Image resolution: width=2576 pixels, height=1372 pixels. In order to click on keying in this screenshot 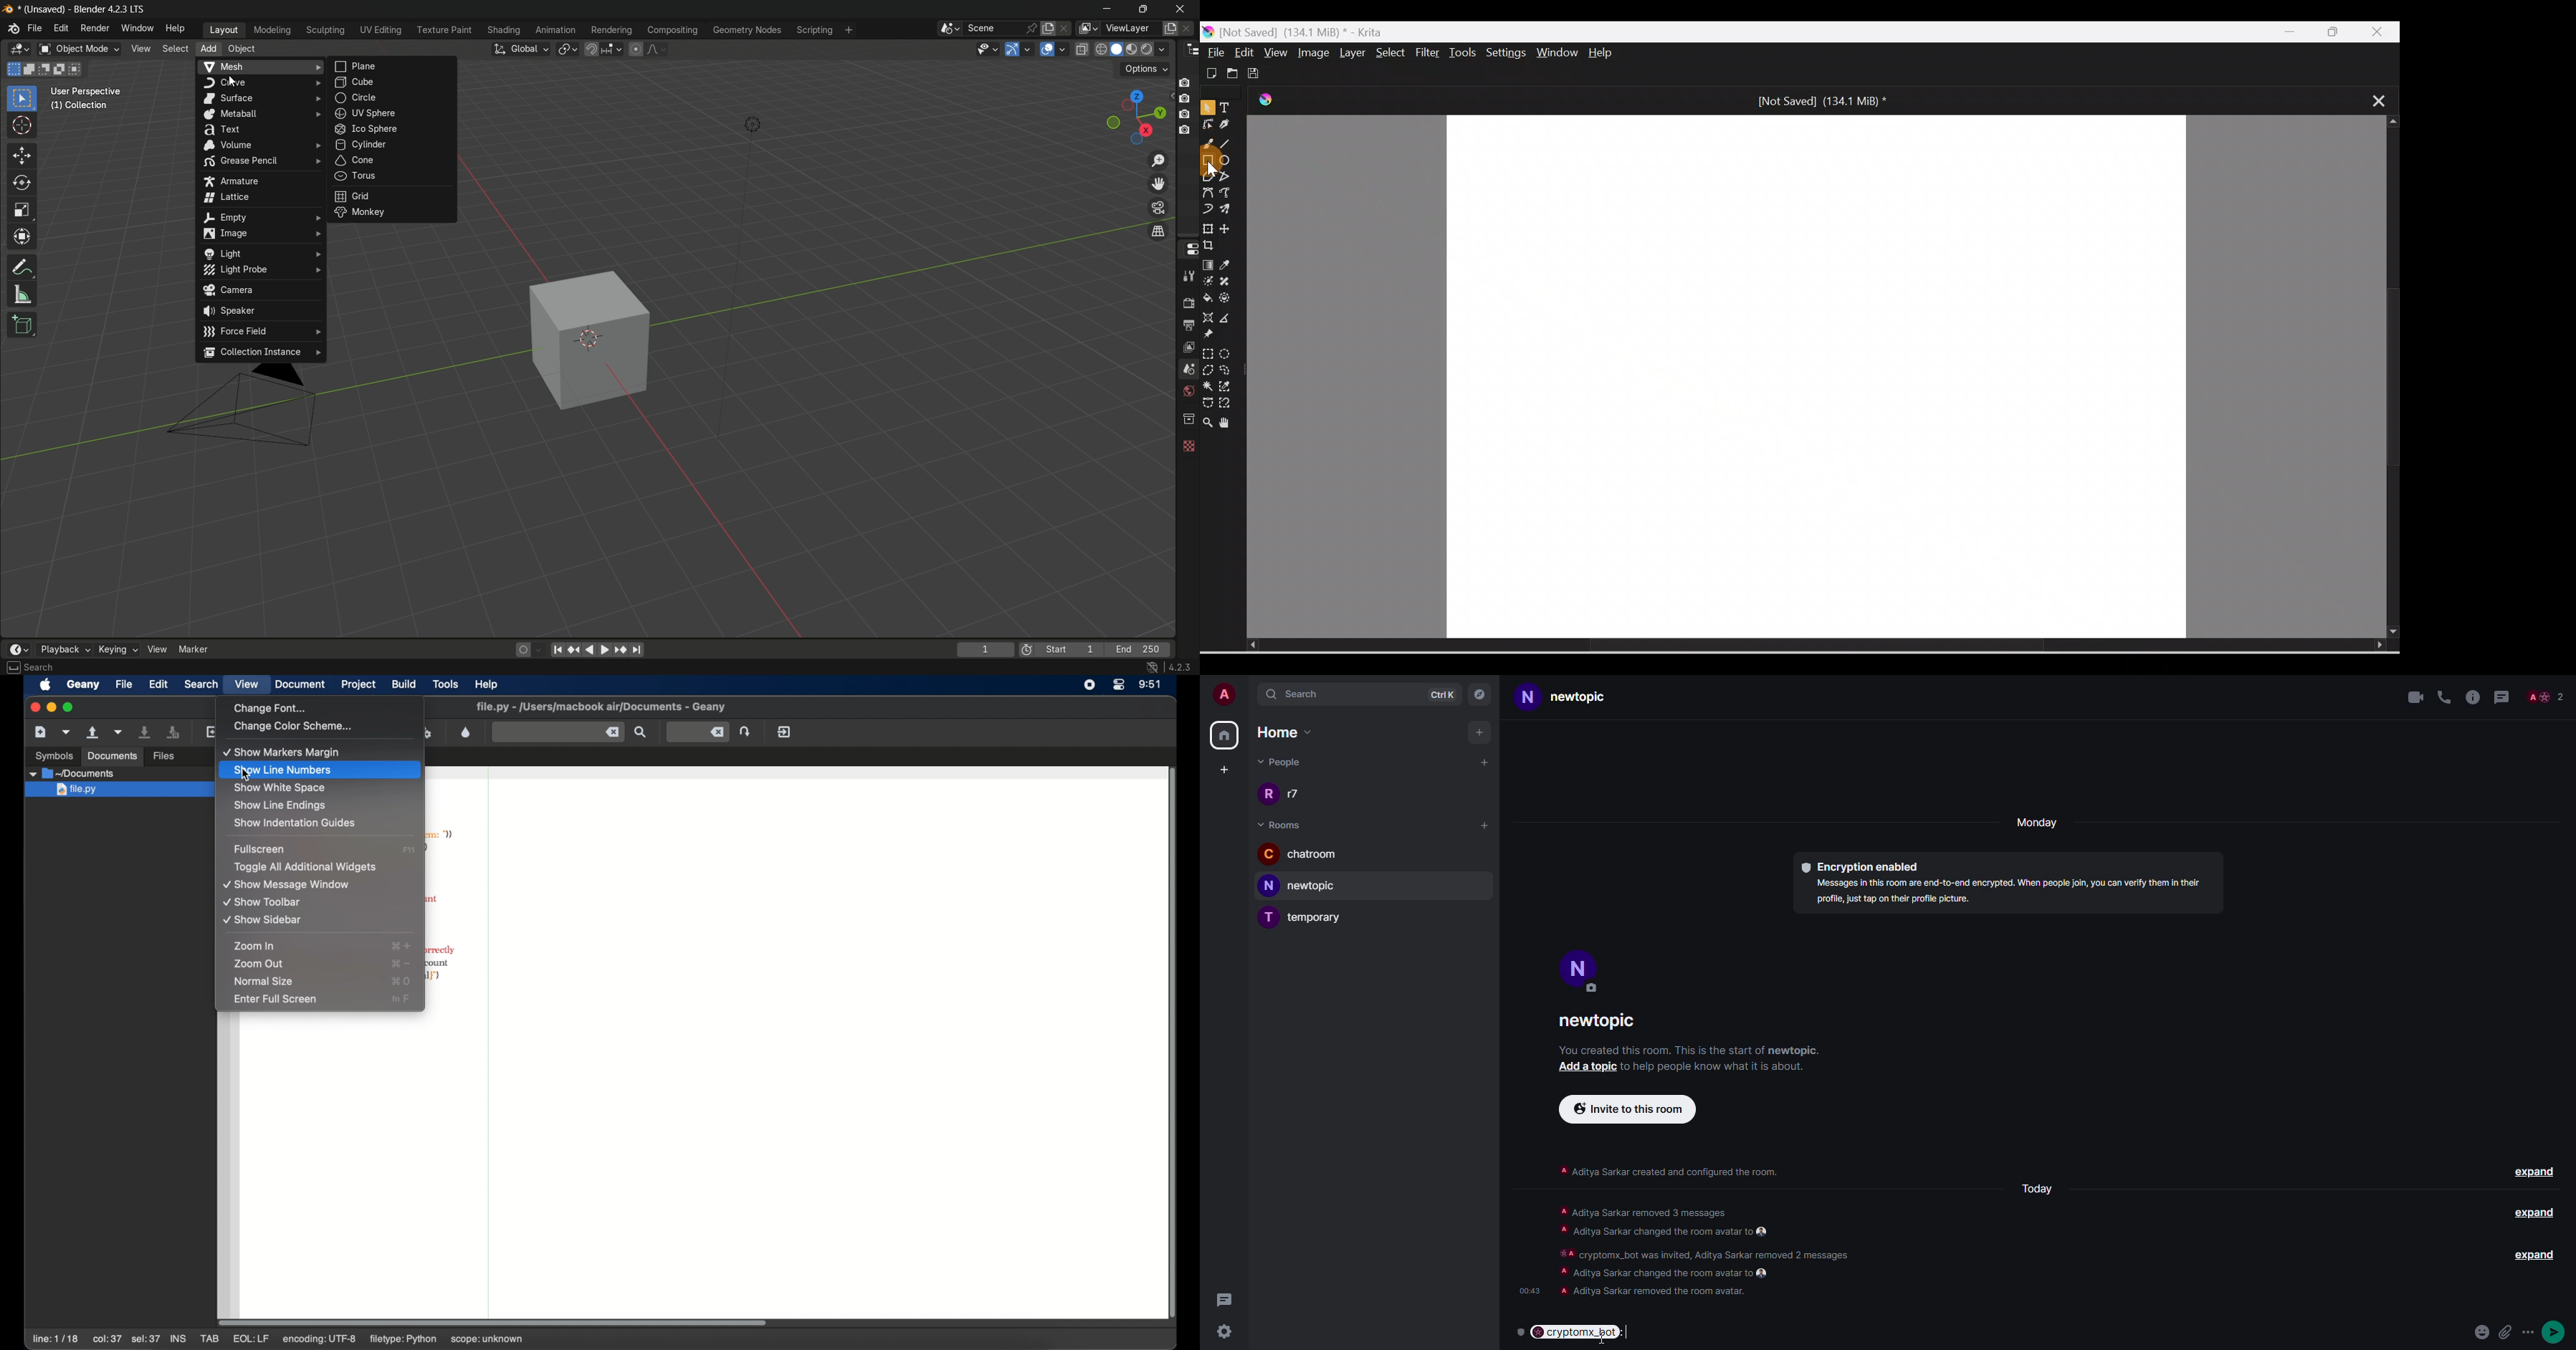, I will do `click(117, 647)`.